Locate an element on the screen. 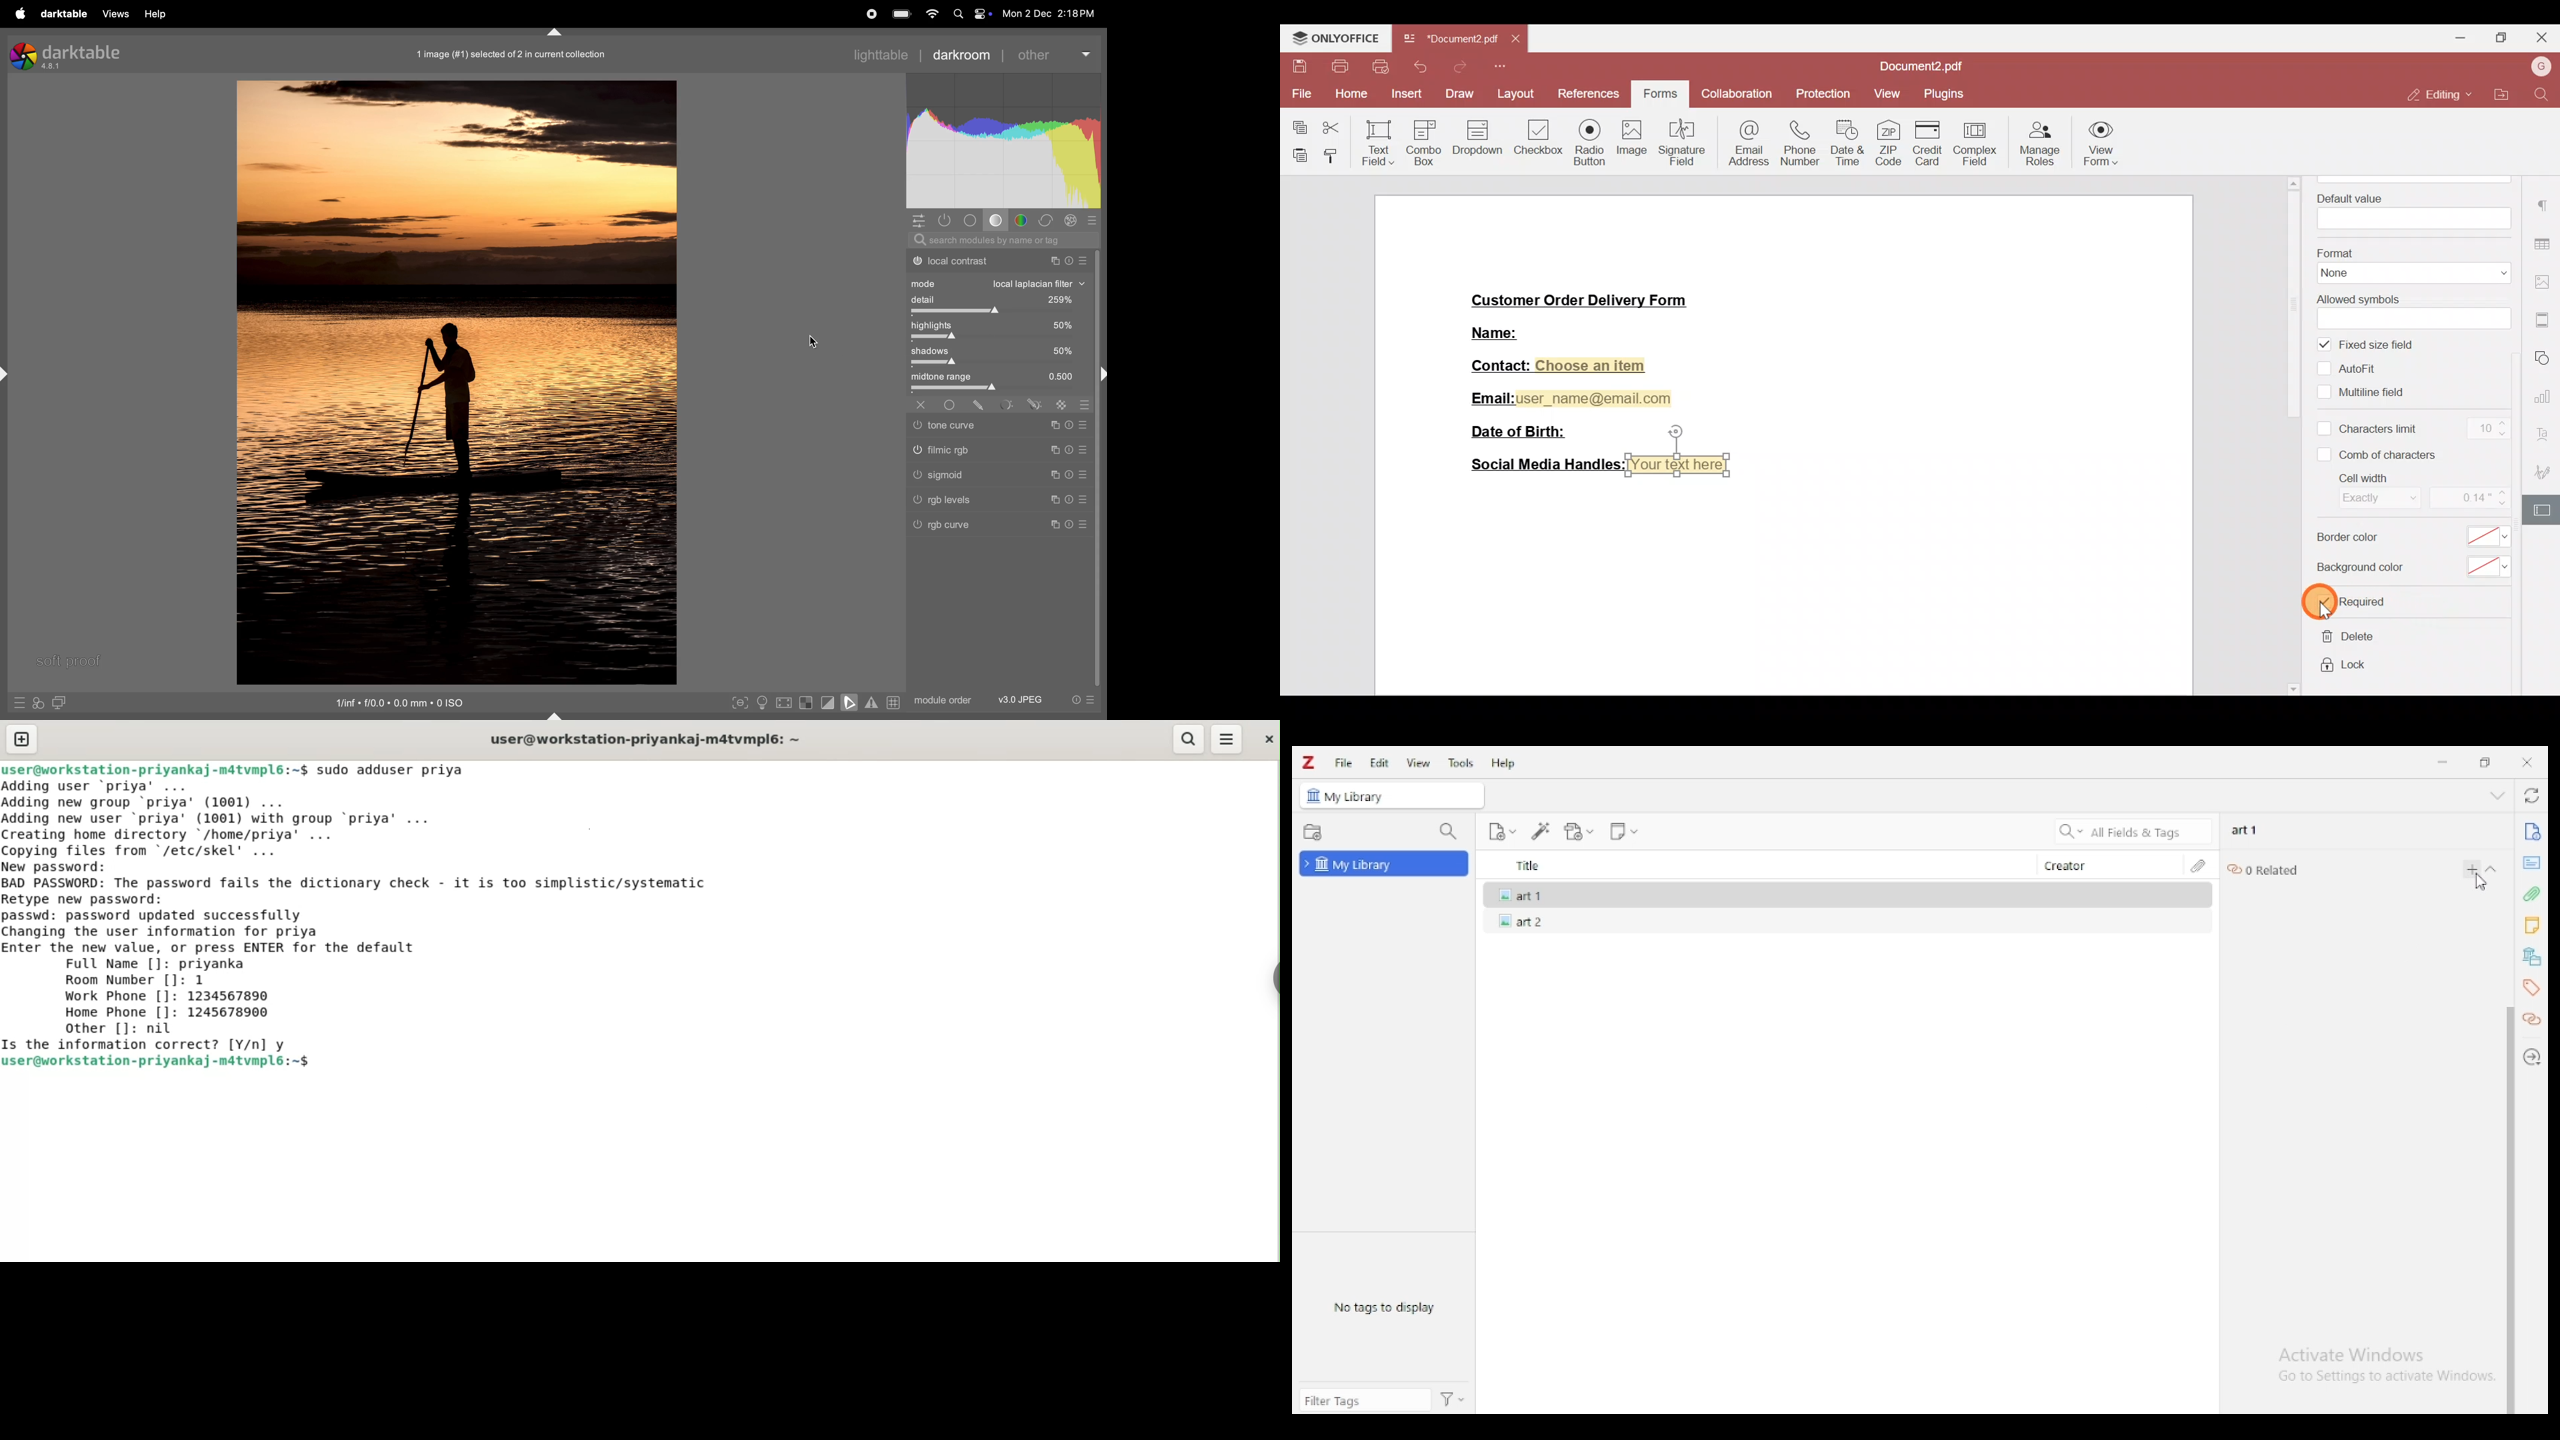 The height and width of the screenshot is (1456, 2576). attachments is located at coordinates (2531, 893).